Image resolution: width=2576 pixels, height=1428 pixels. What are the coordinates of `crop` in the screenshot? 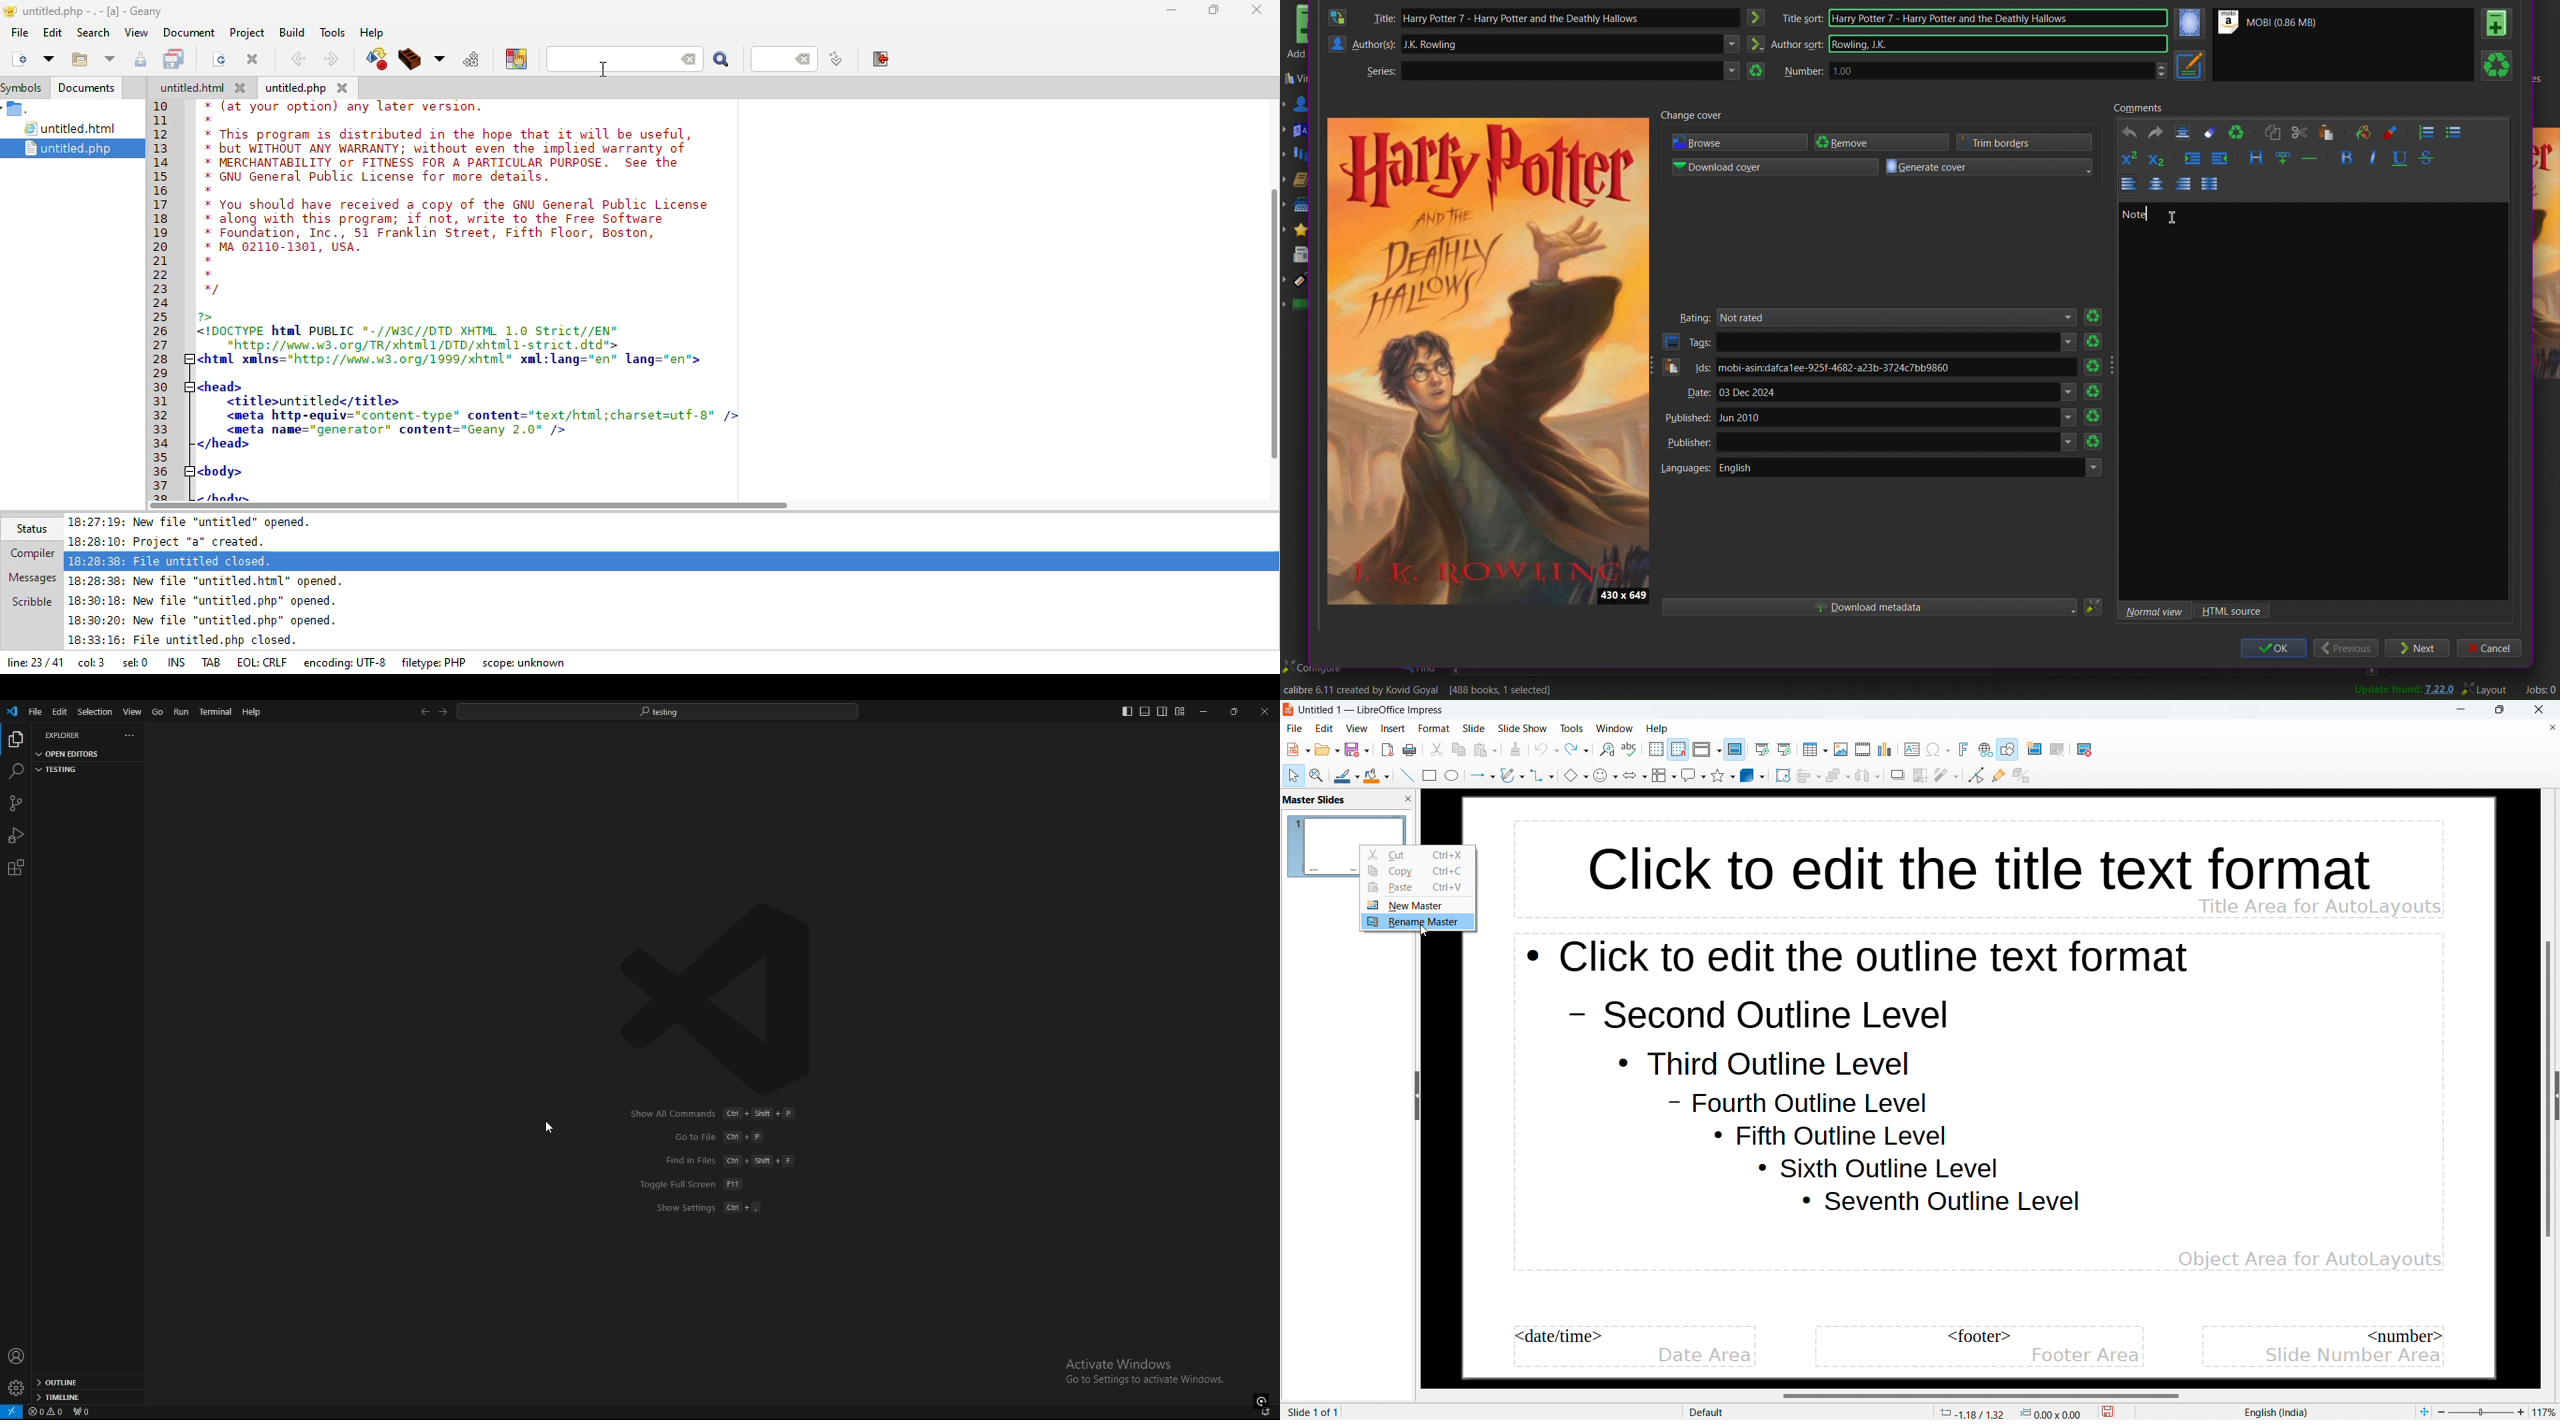 It's located at (1921, 775).